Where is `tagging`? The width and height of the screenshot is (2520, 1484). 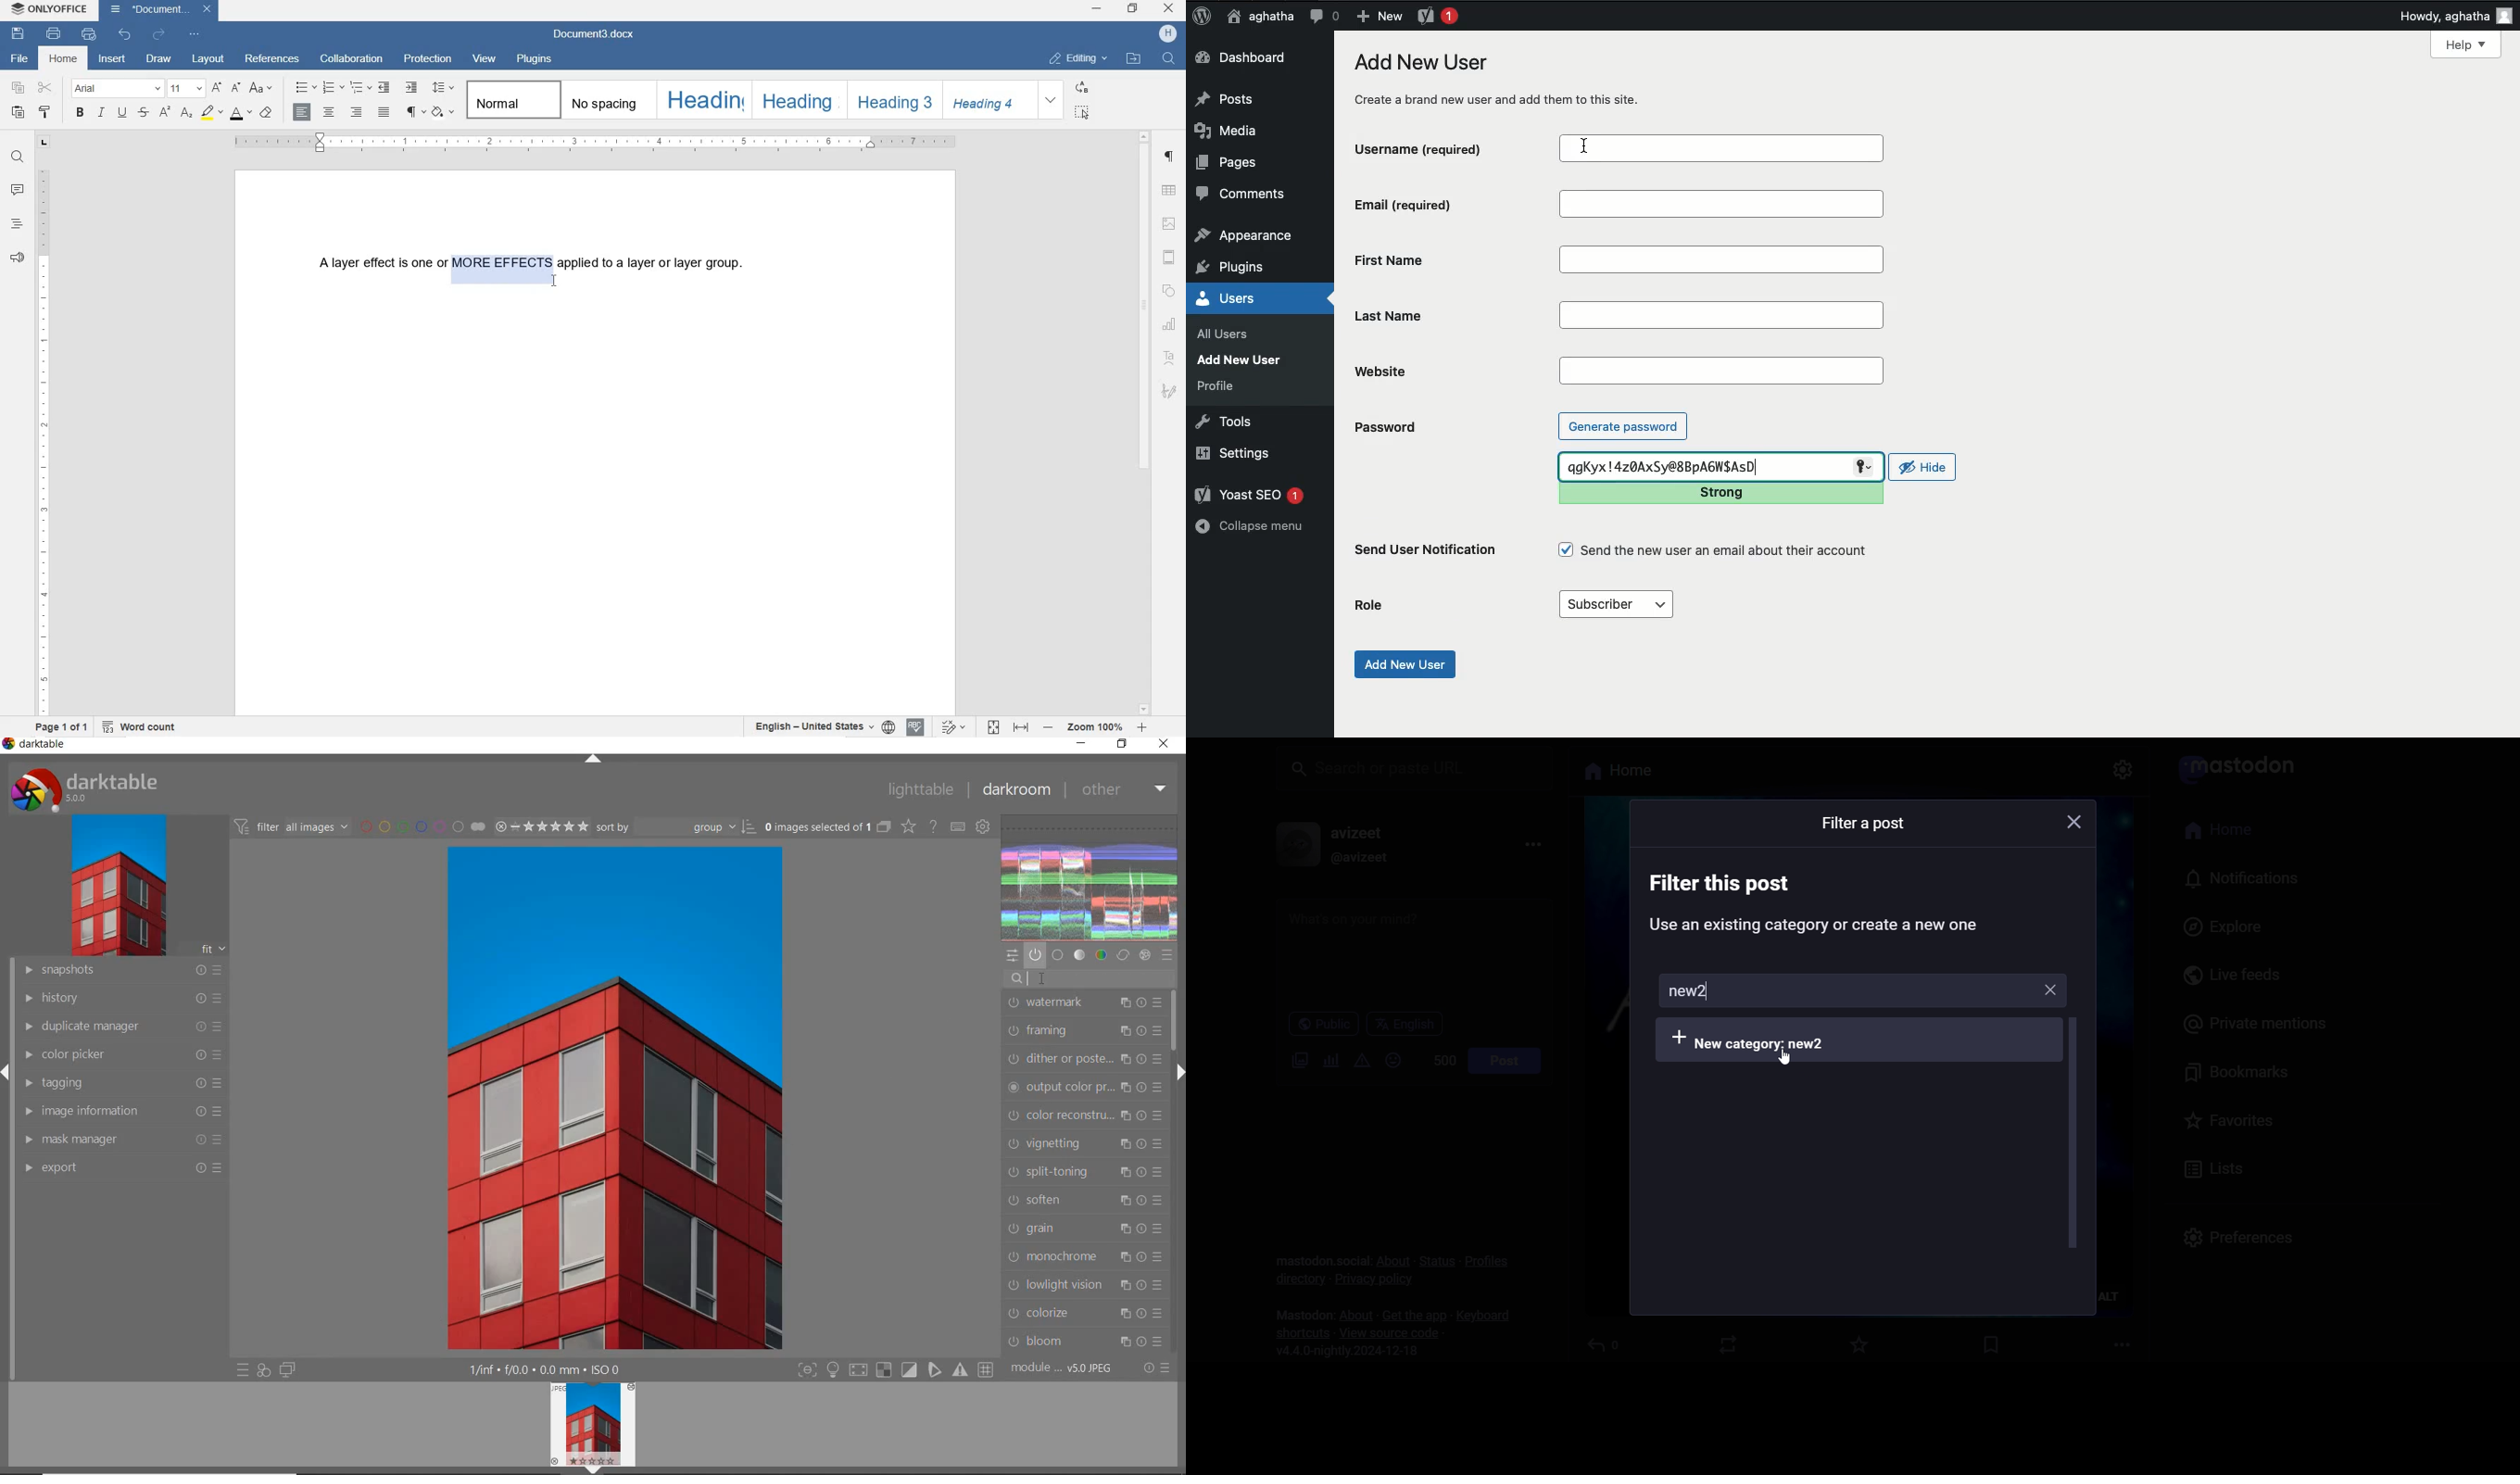
tagging is located at coordinates (121, 1084).